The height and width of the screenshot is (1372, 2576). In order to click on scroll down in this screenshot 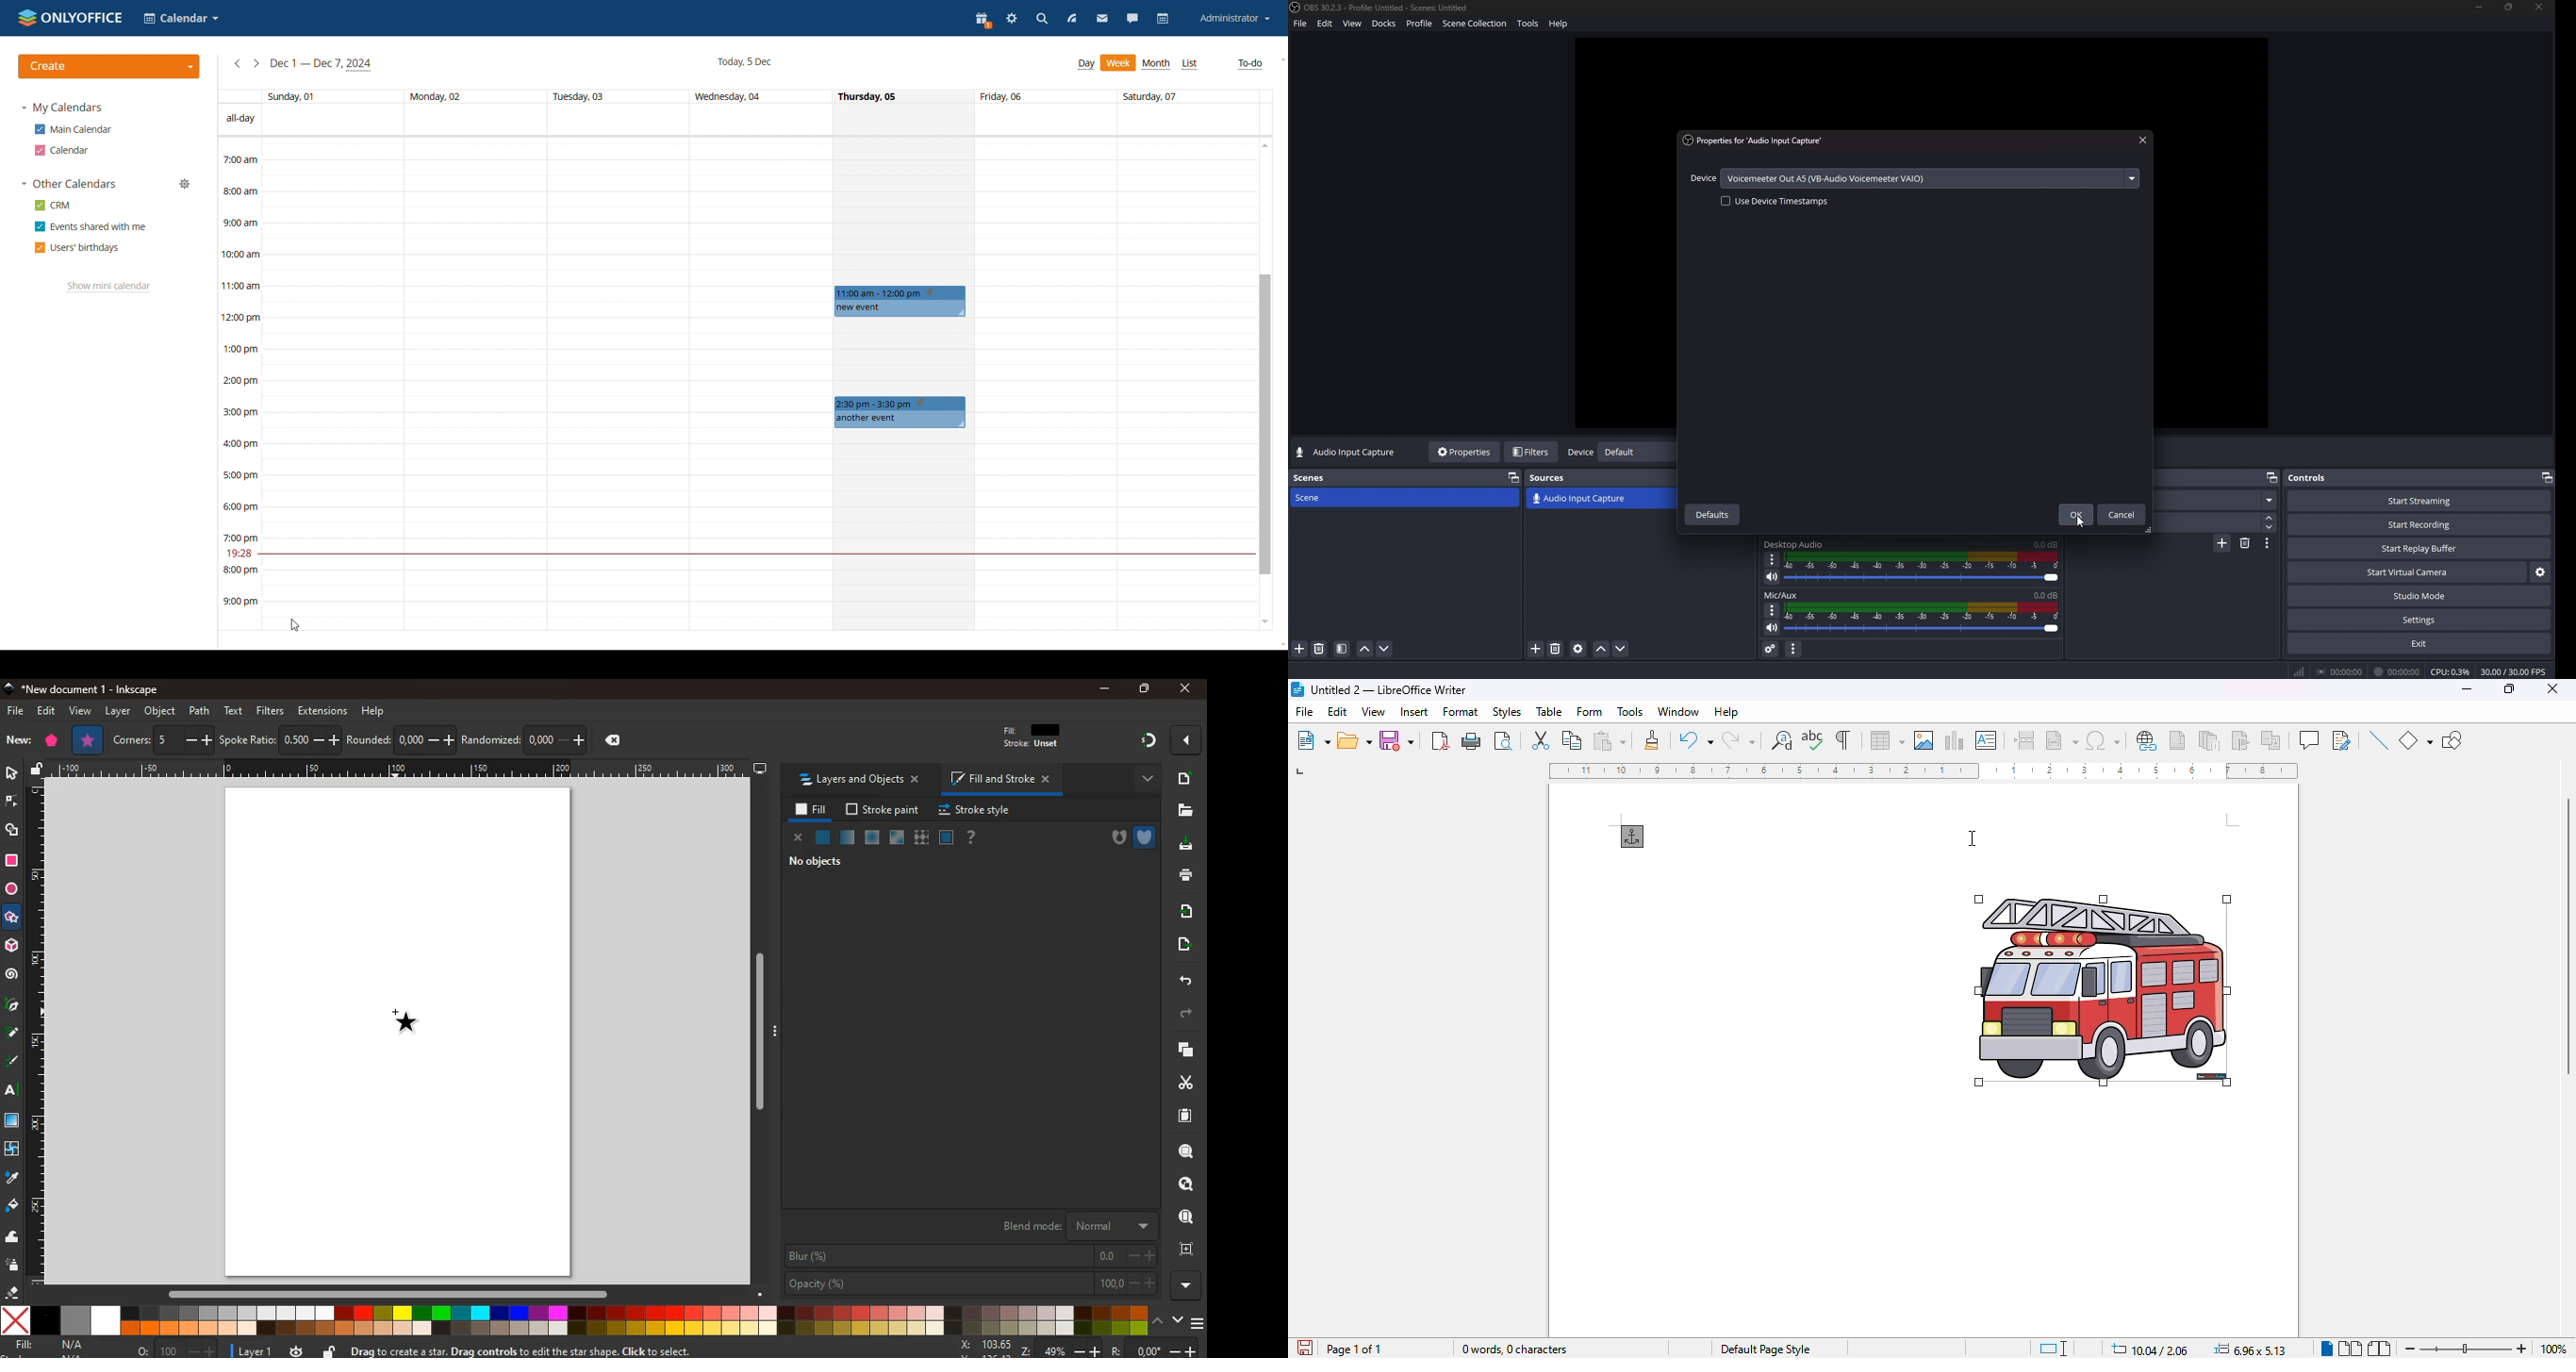, I will do `click(1280, 644)`.